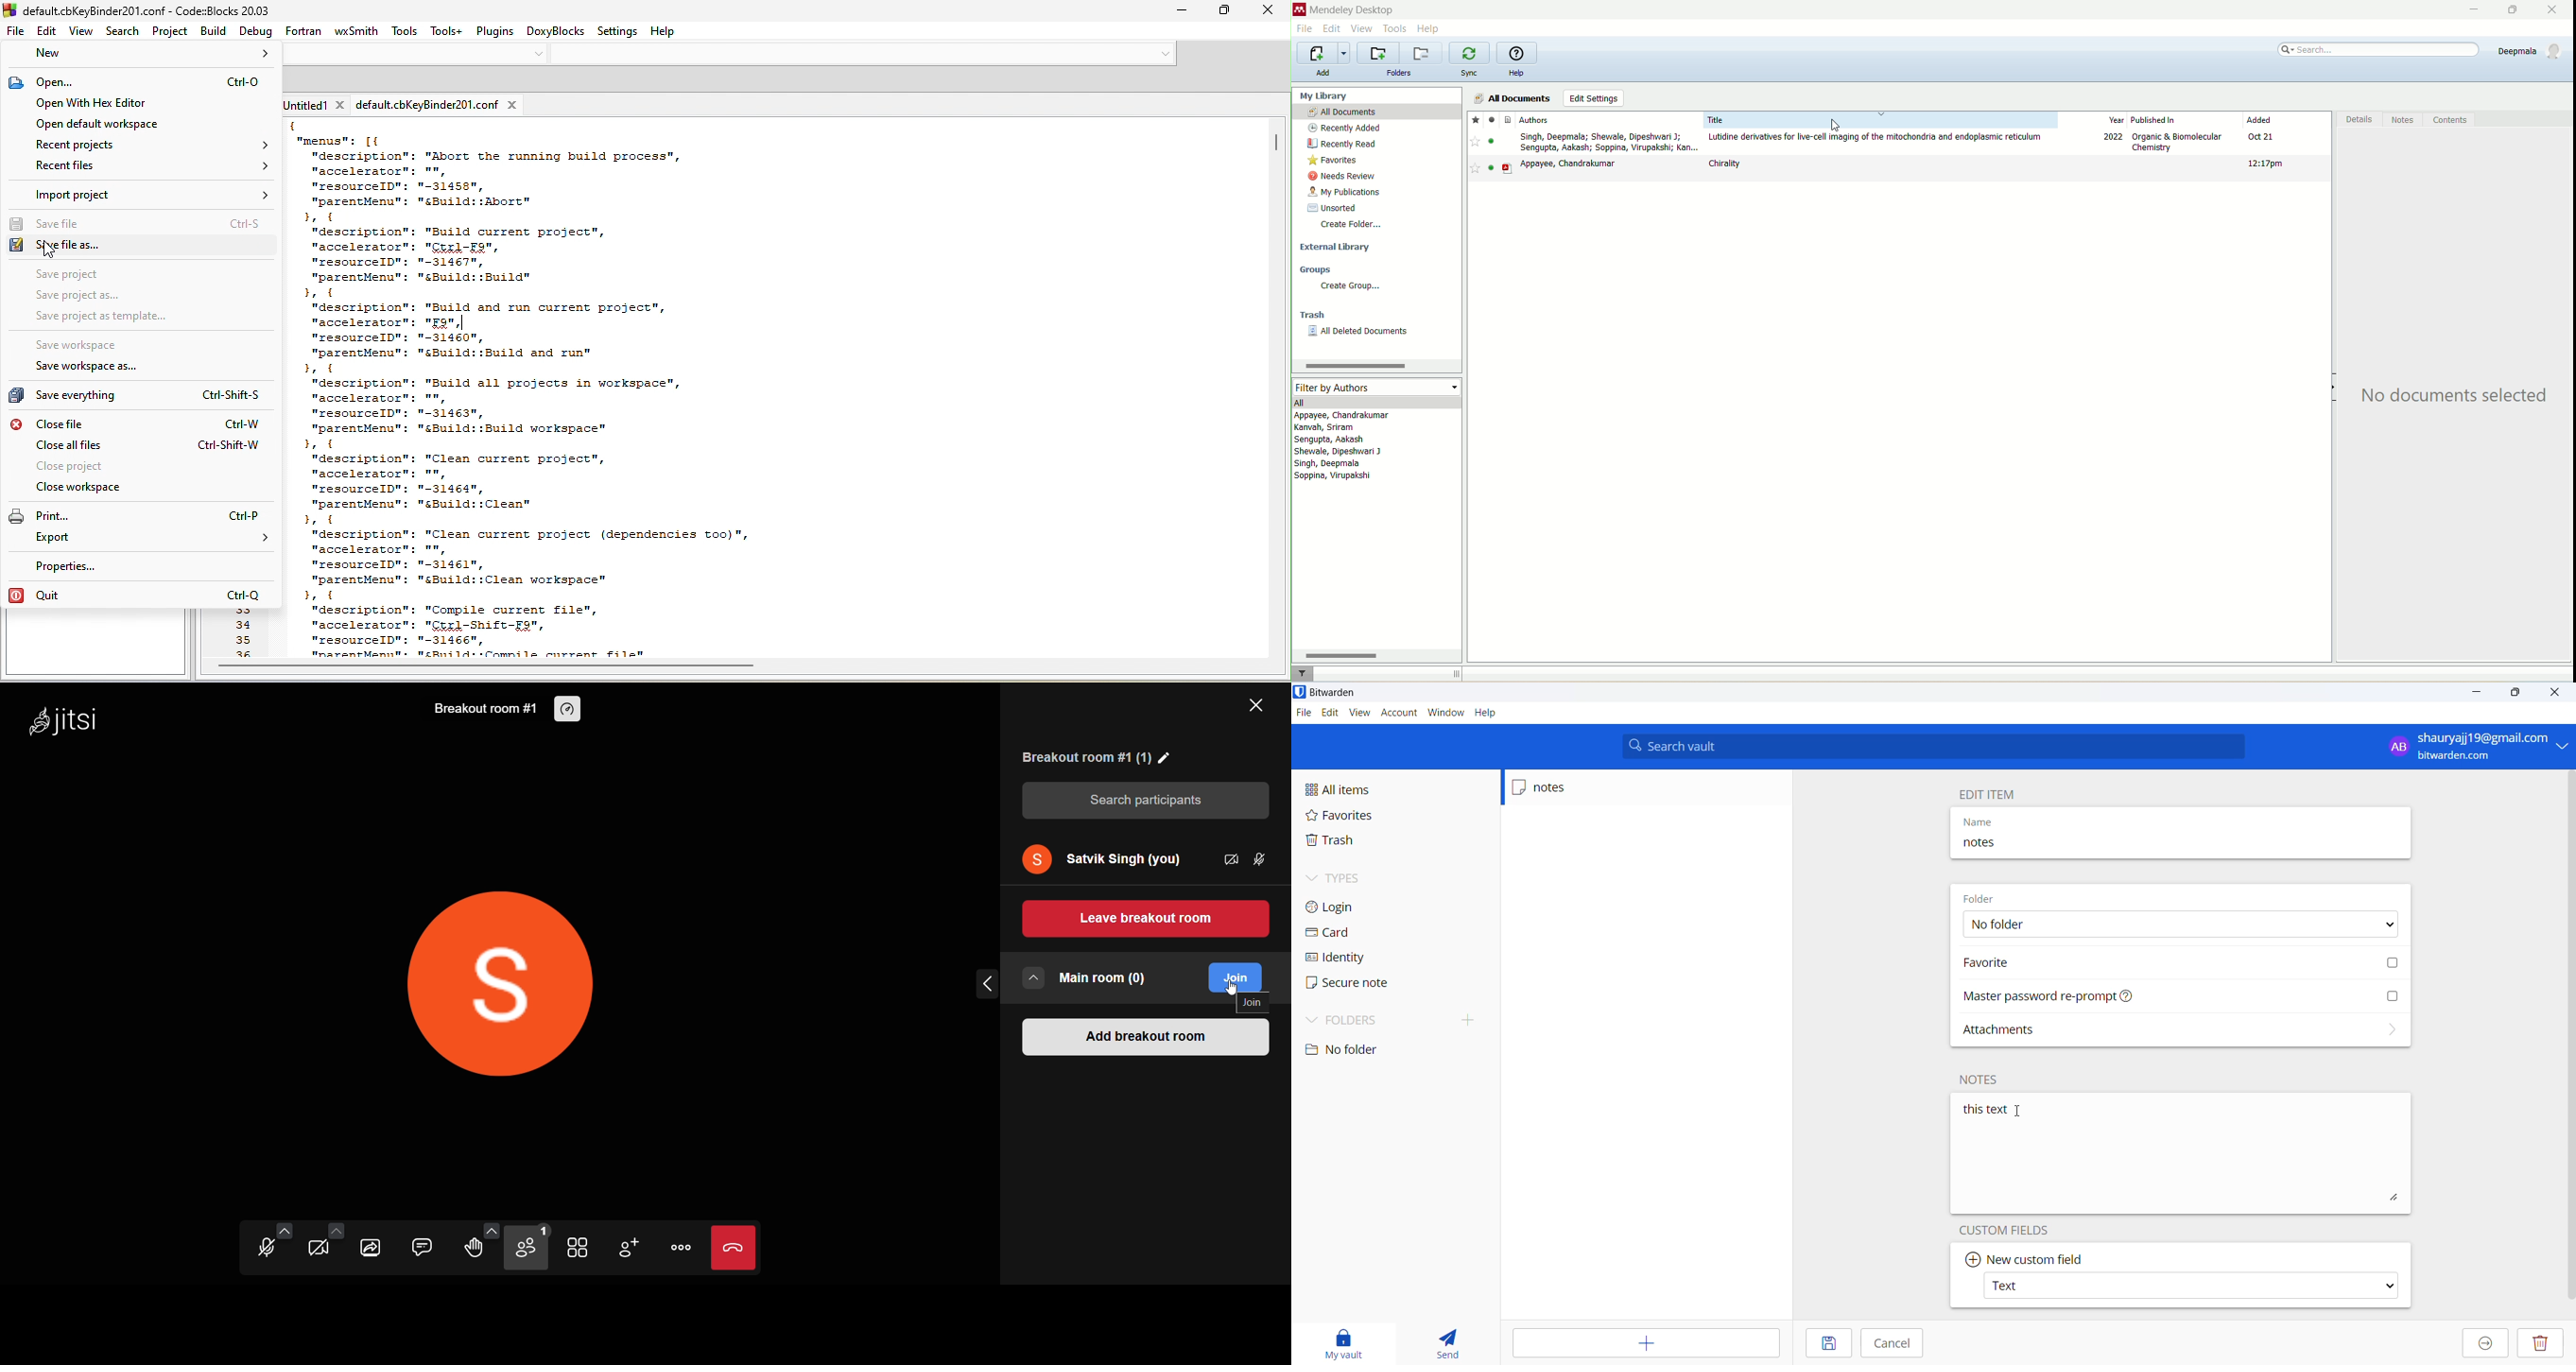 The width and height of the screenshot is (2576, 1372). I want to click on minimize, so click(1179, 12).